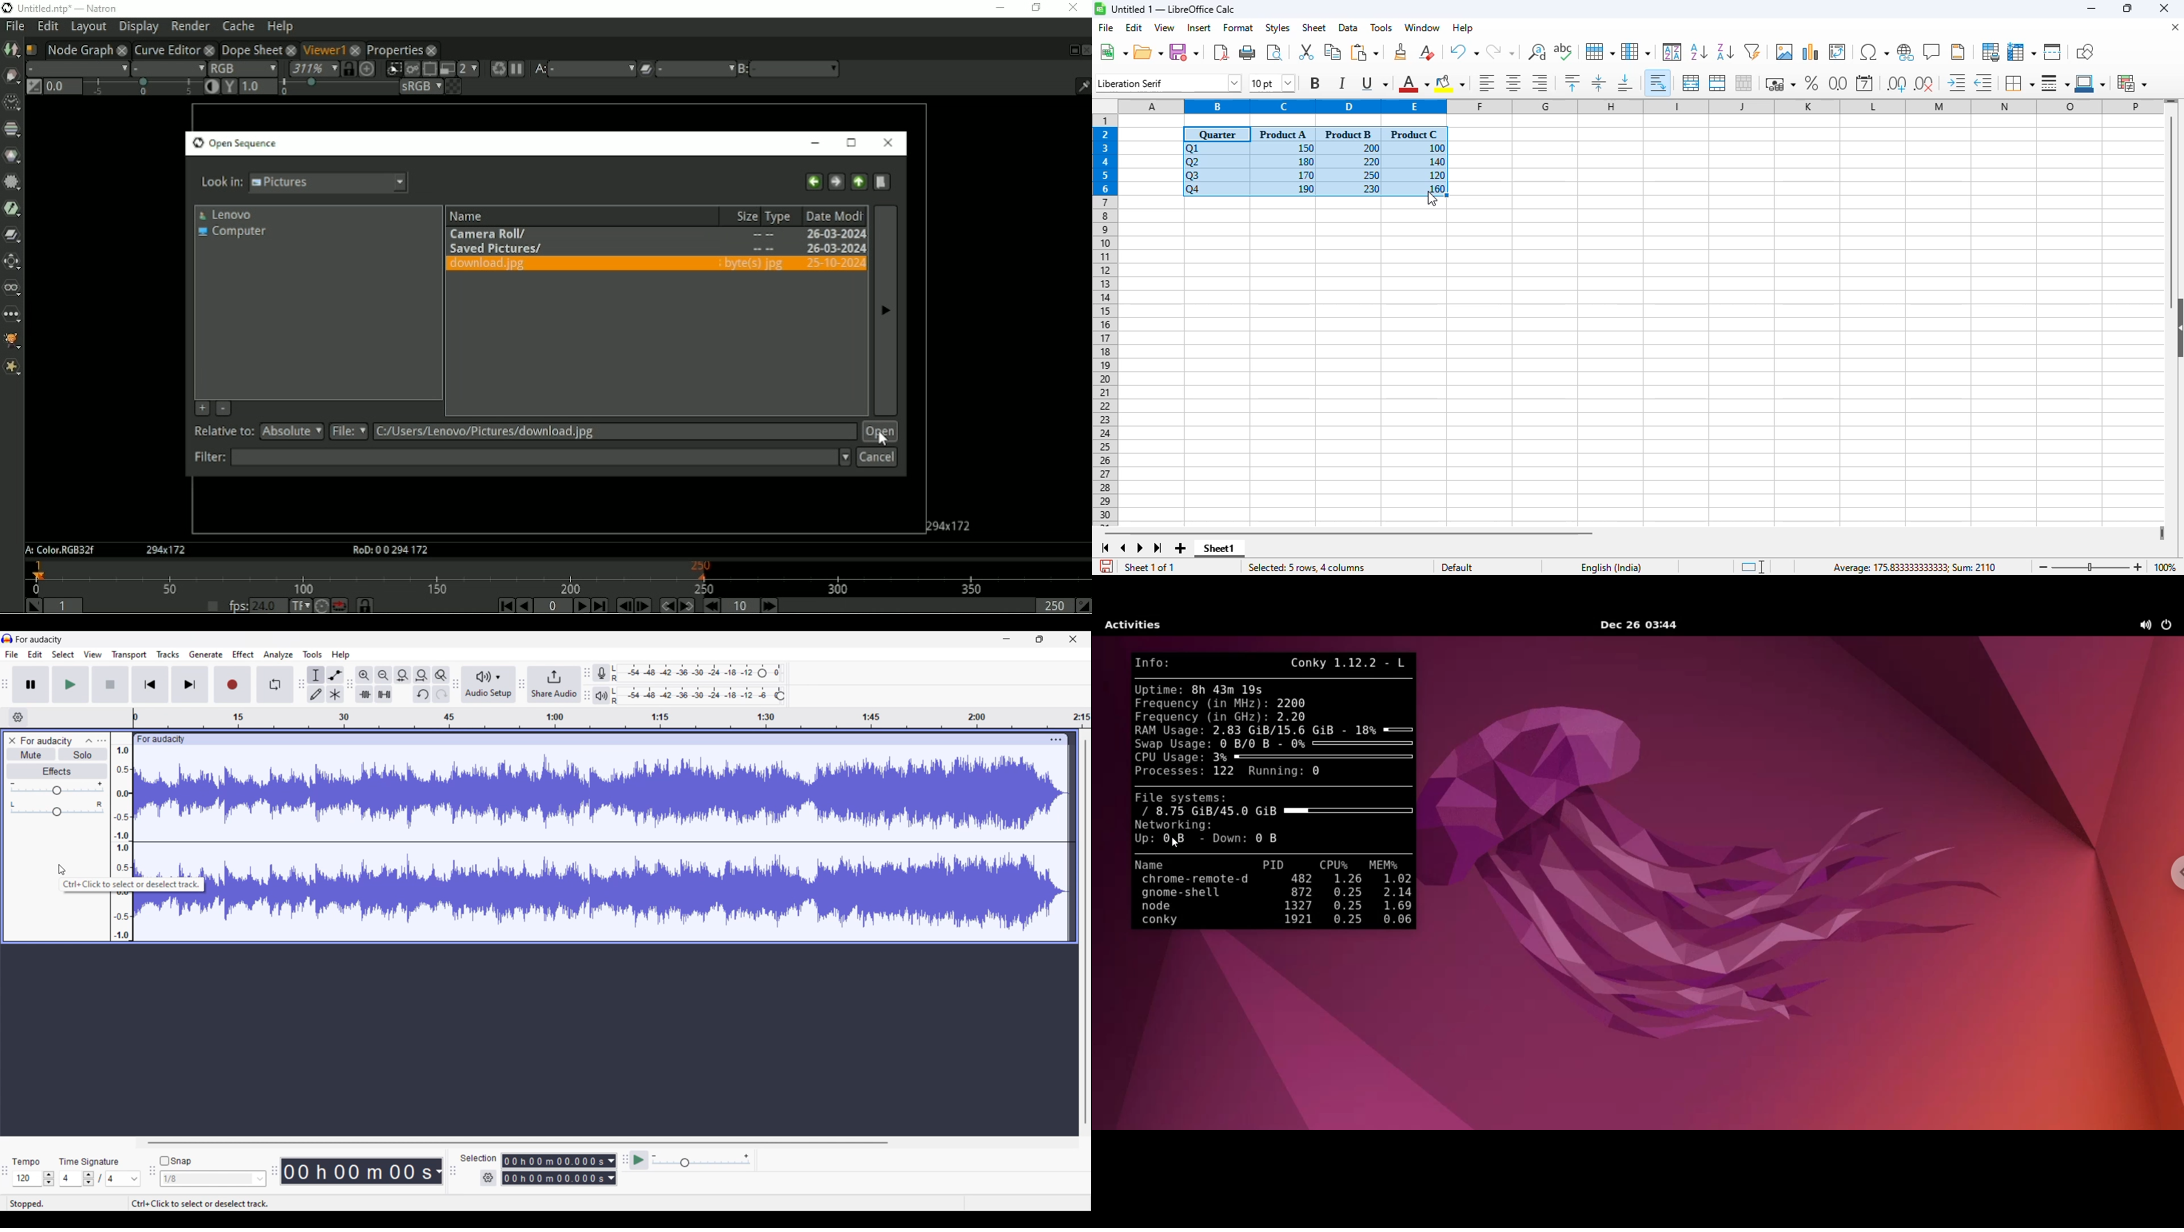 Image resolution: width=2184 pixels, height=1232 pixels. What do you see at coordinates (2092, 568) in the screenshot?
I see `zoom slider` at bounding box center [2092, 568].